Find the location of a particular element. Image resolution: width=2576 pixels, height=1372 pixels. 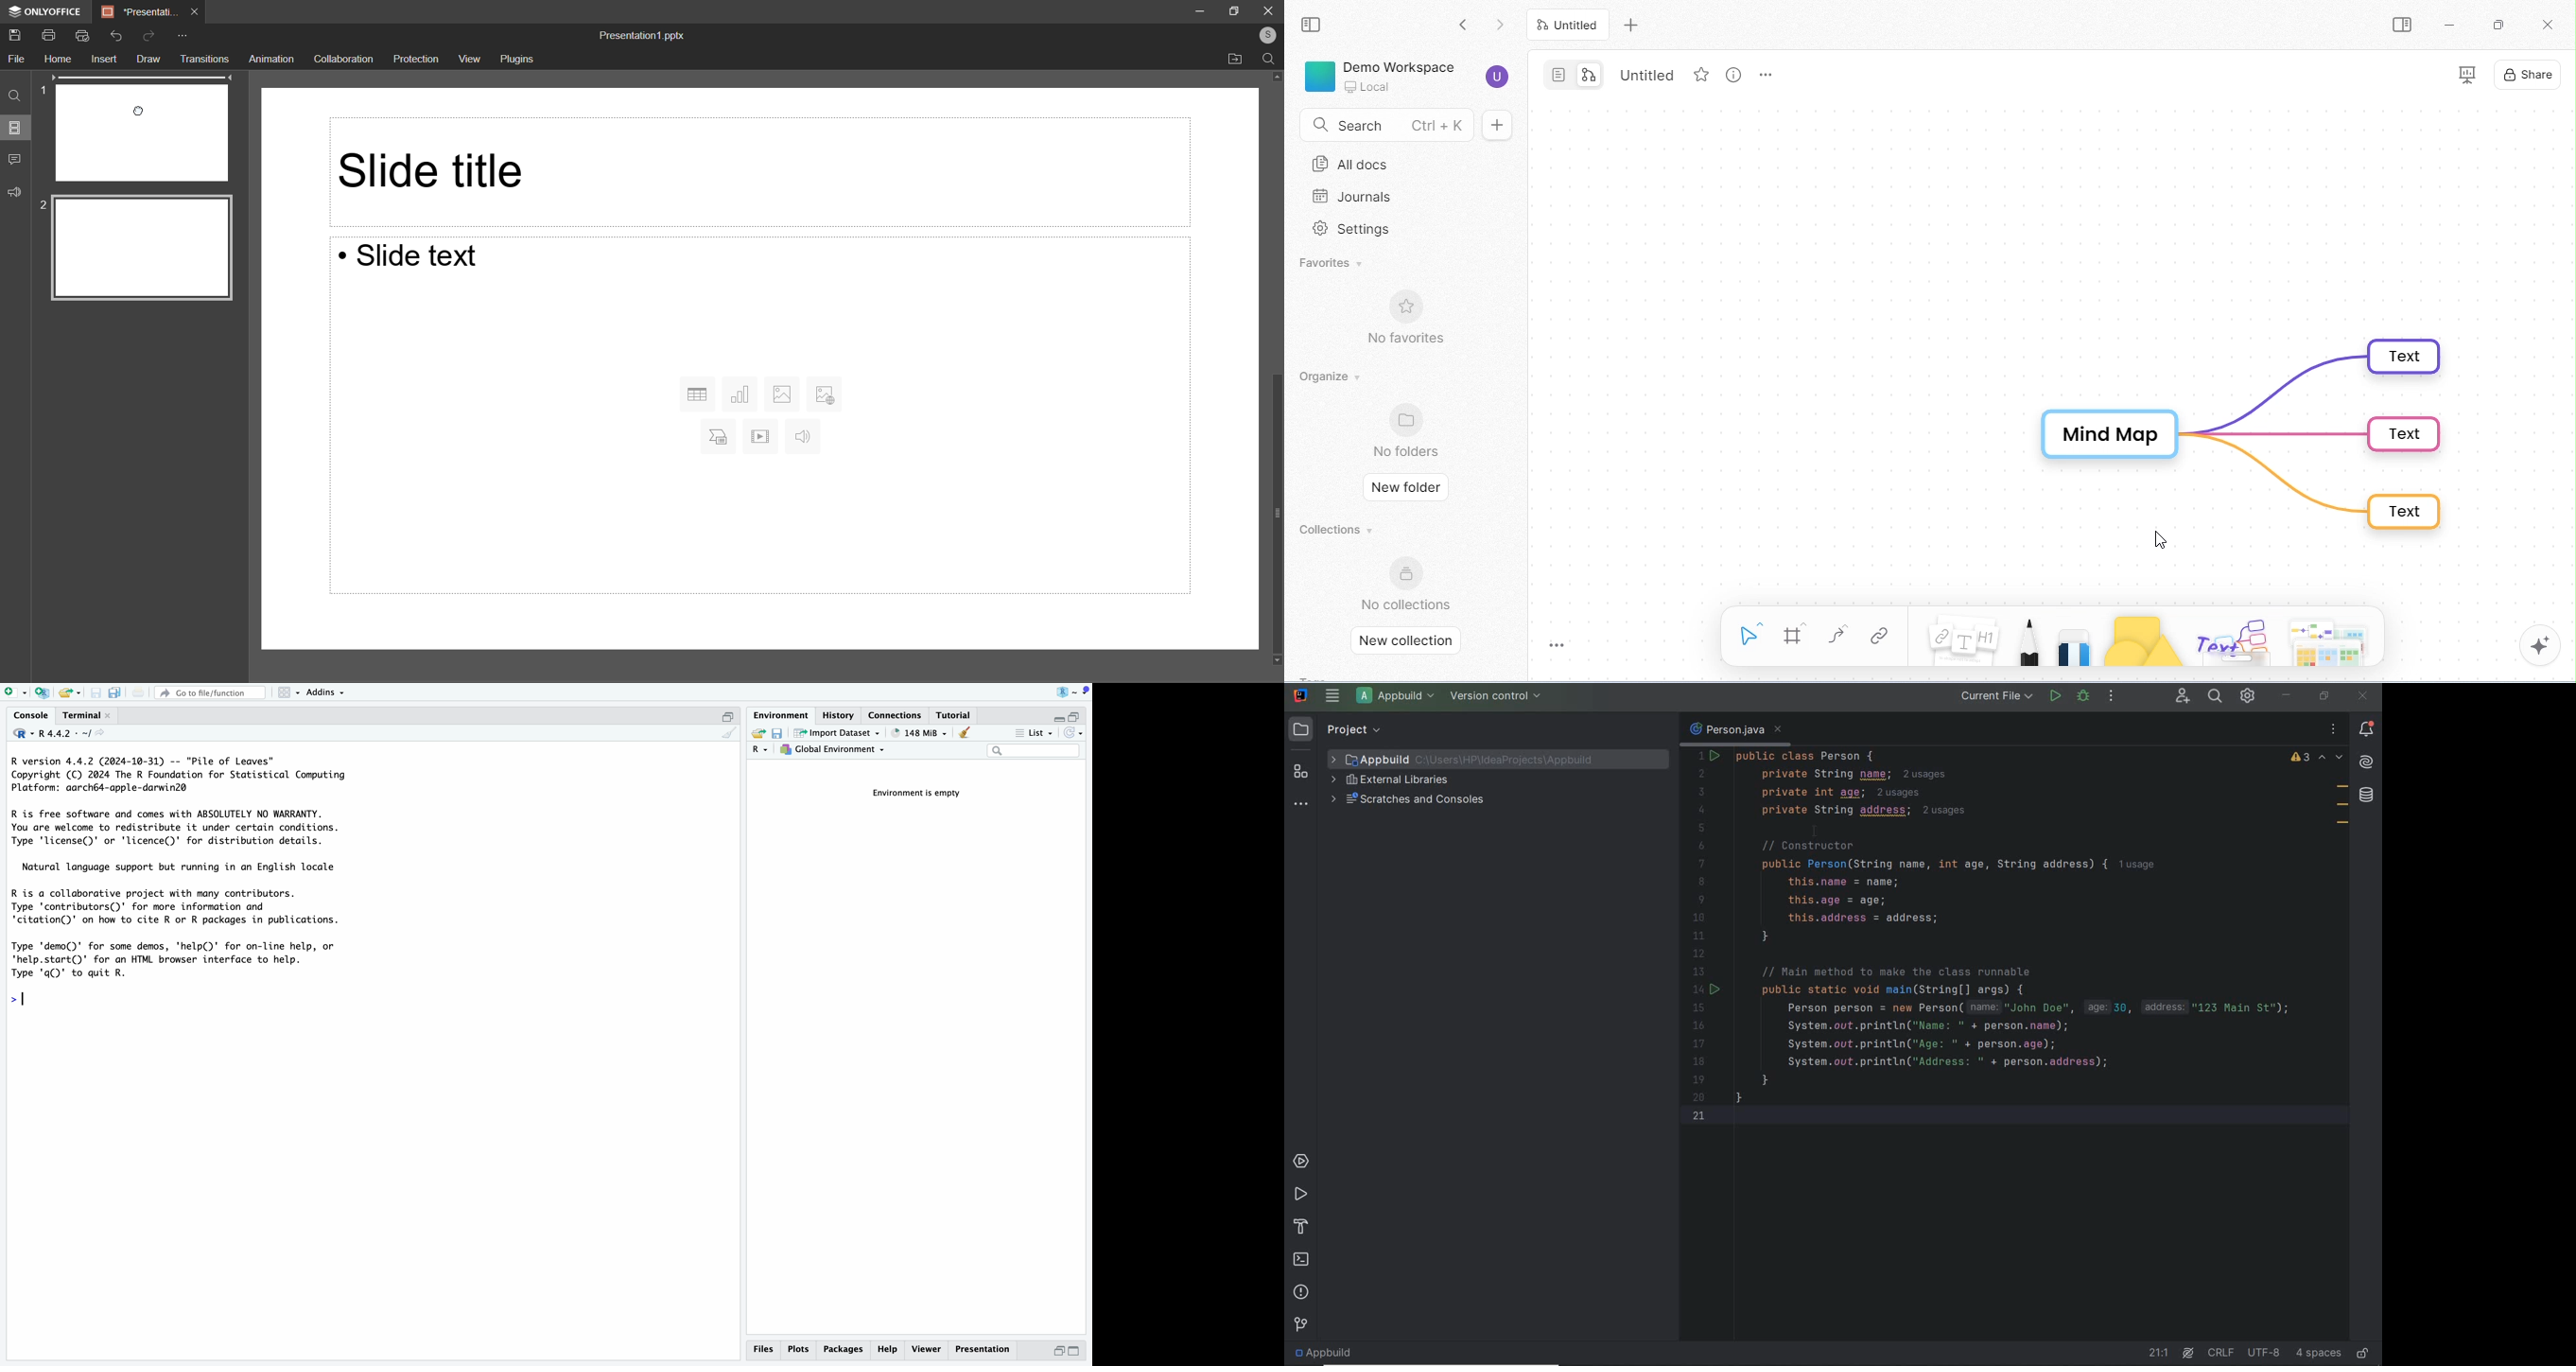

open an existing file is located at coordinates (70, 692).